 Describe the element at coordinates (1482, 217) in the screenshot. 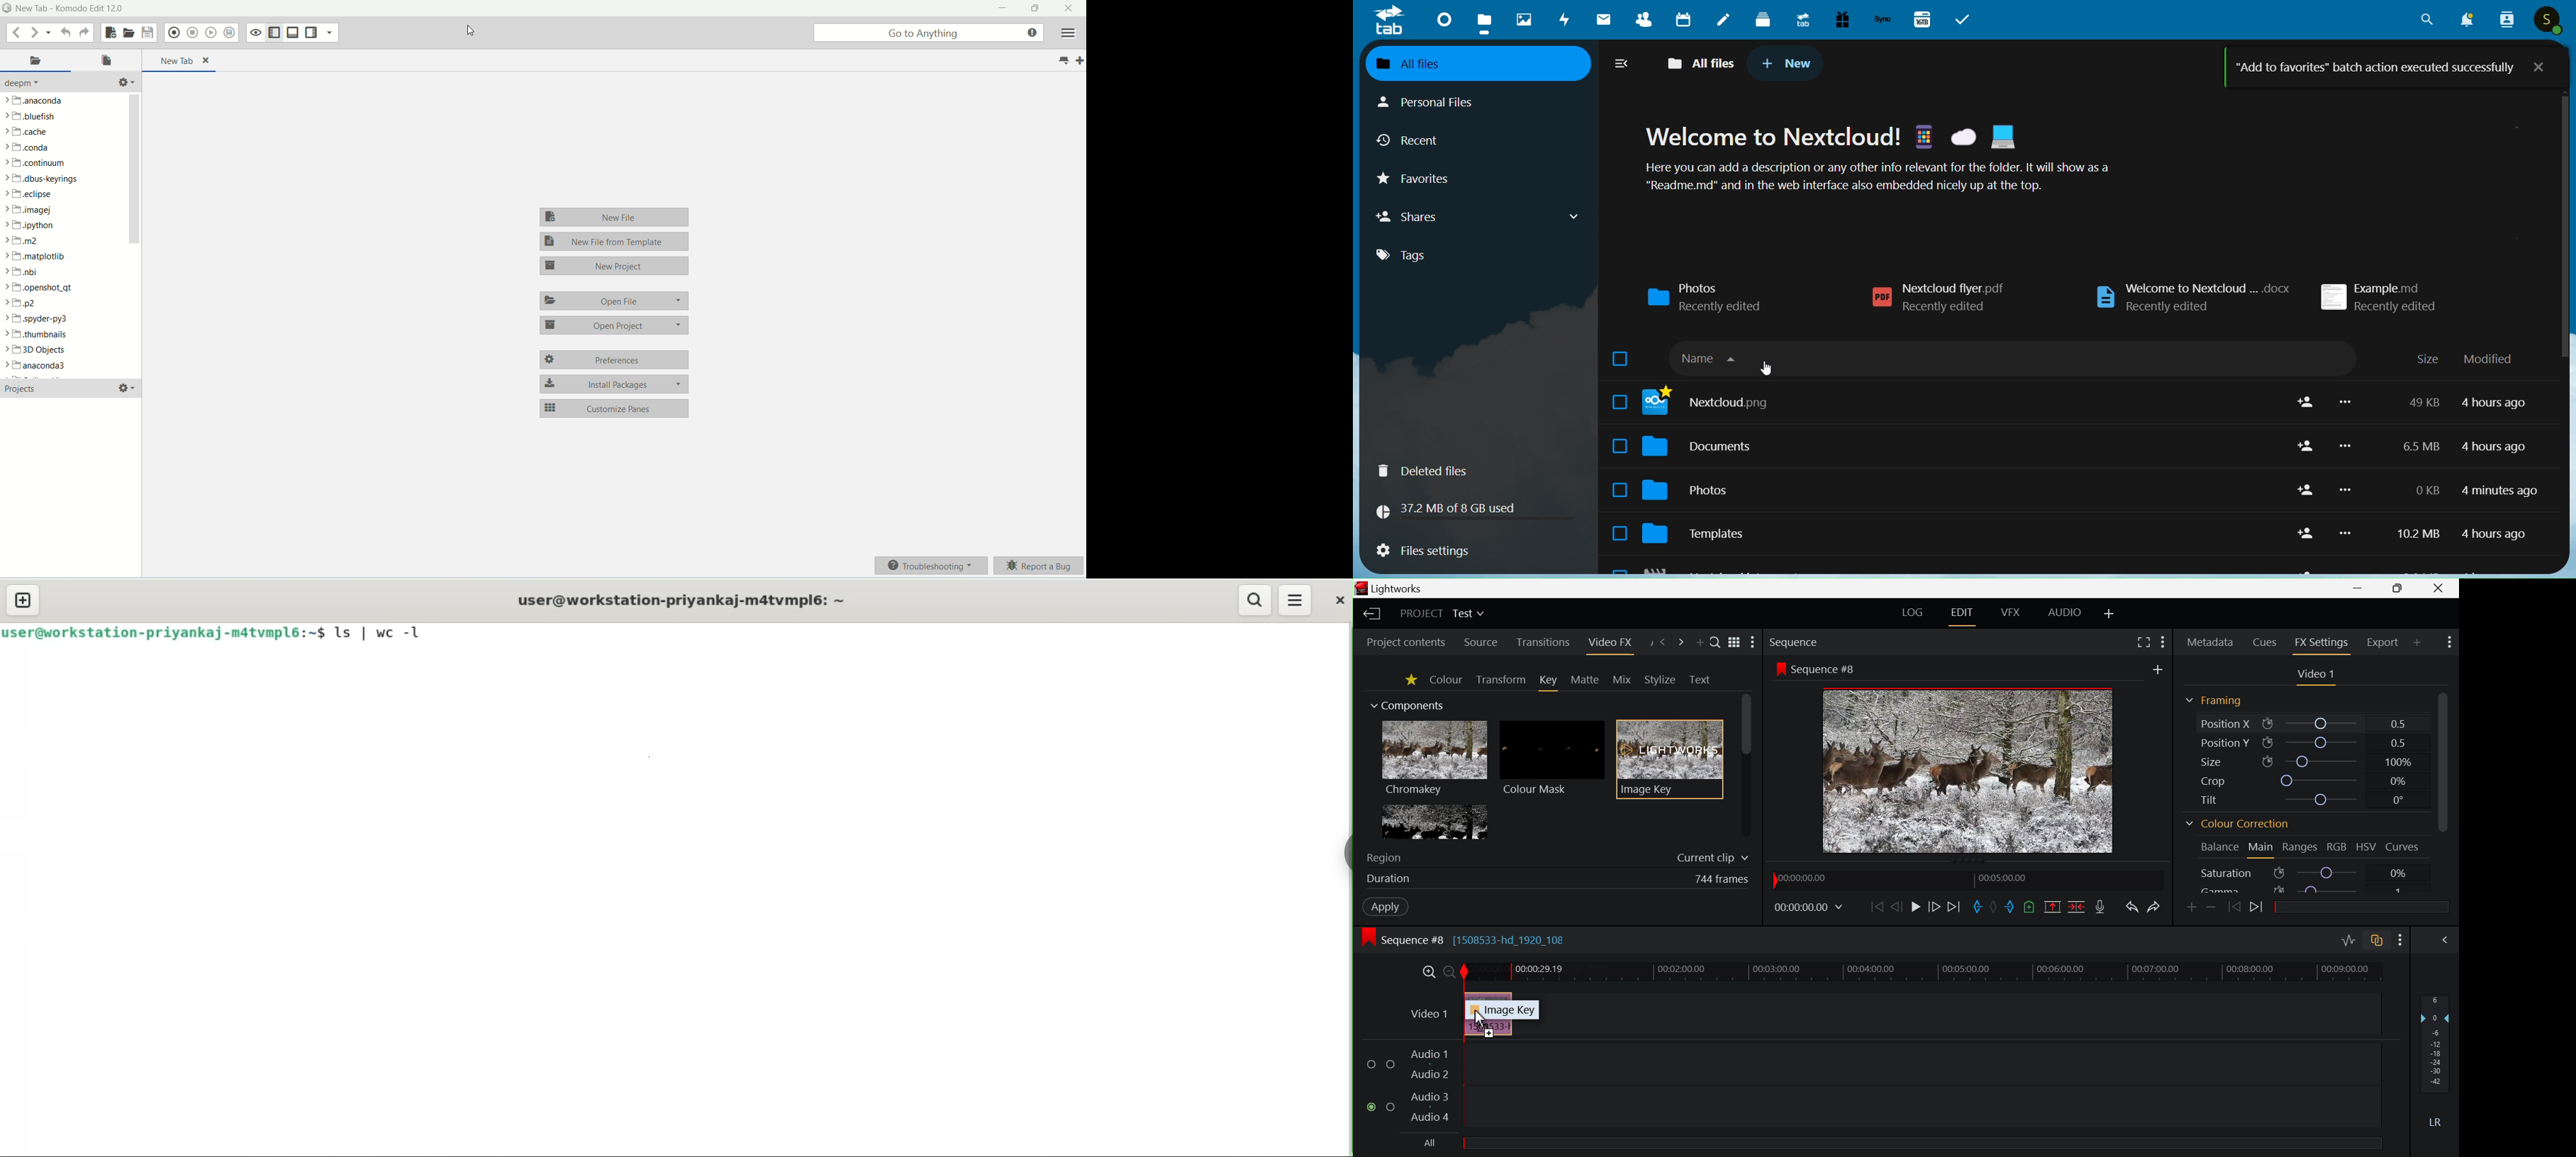

I see `shares` at that location.